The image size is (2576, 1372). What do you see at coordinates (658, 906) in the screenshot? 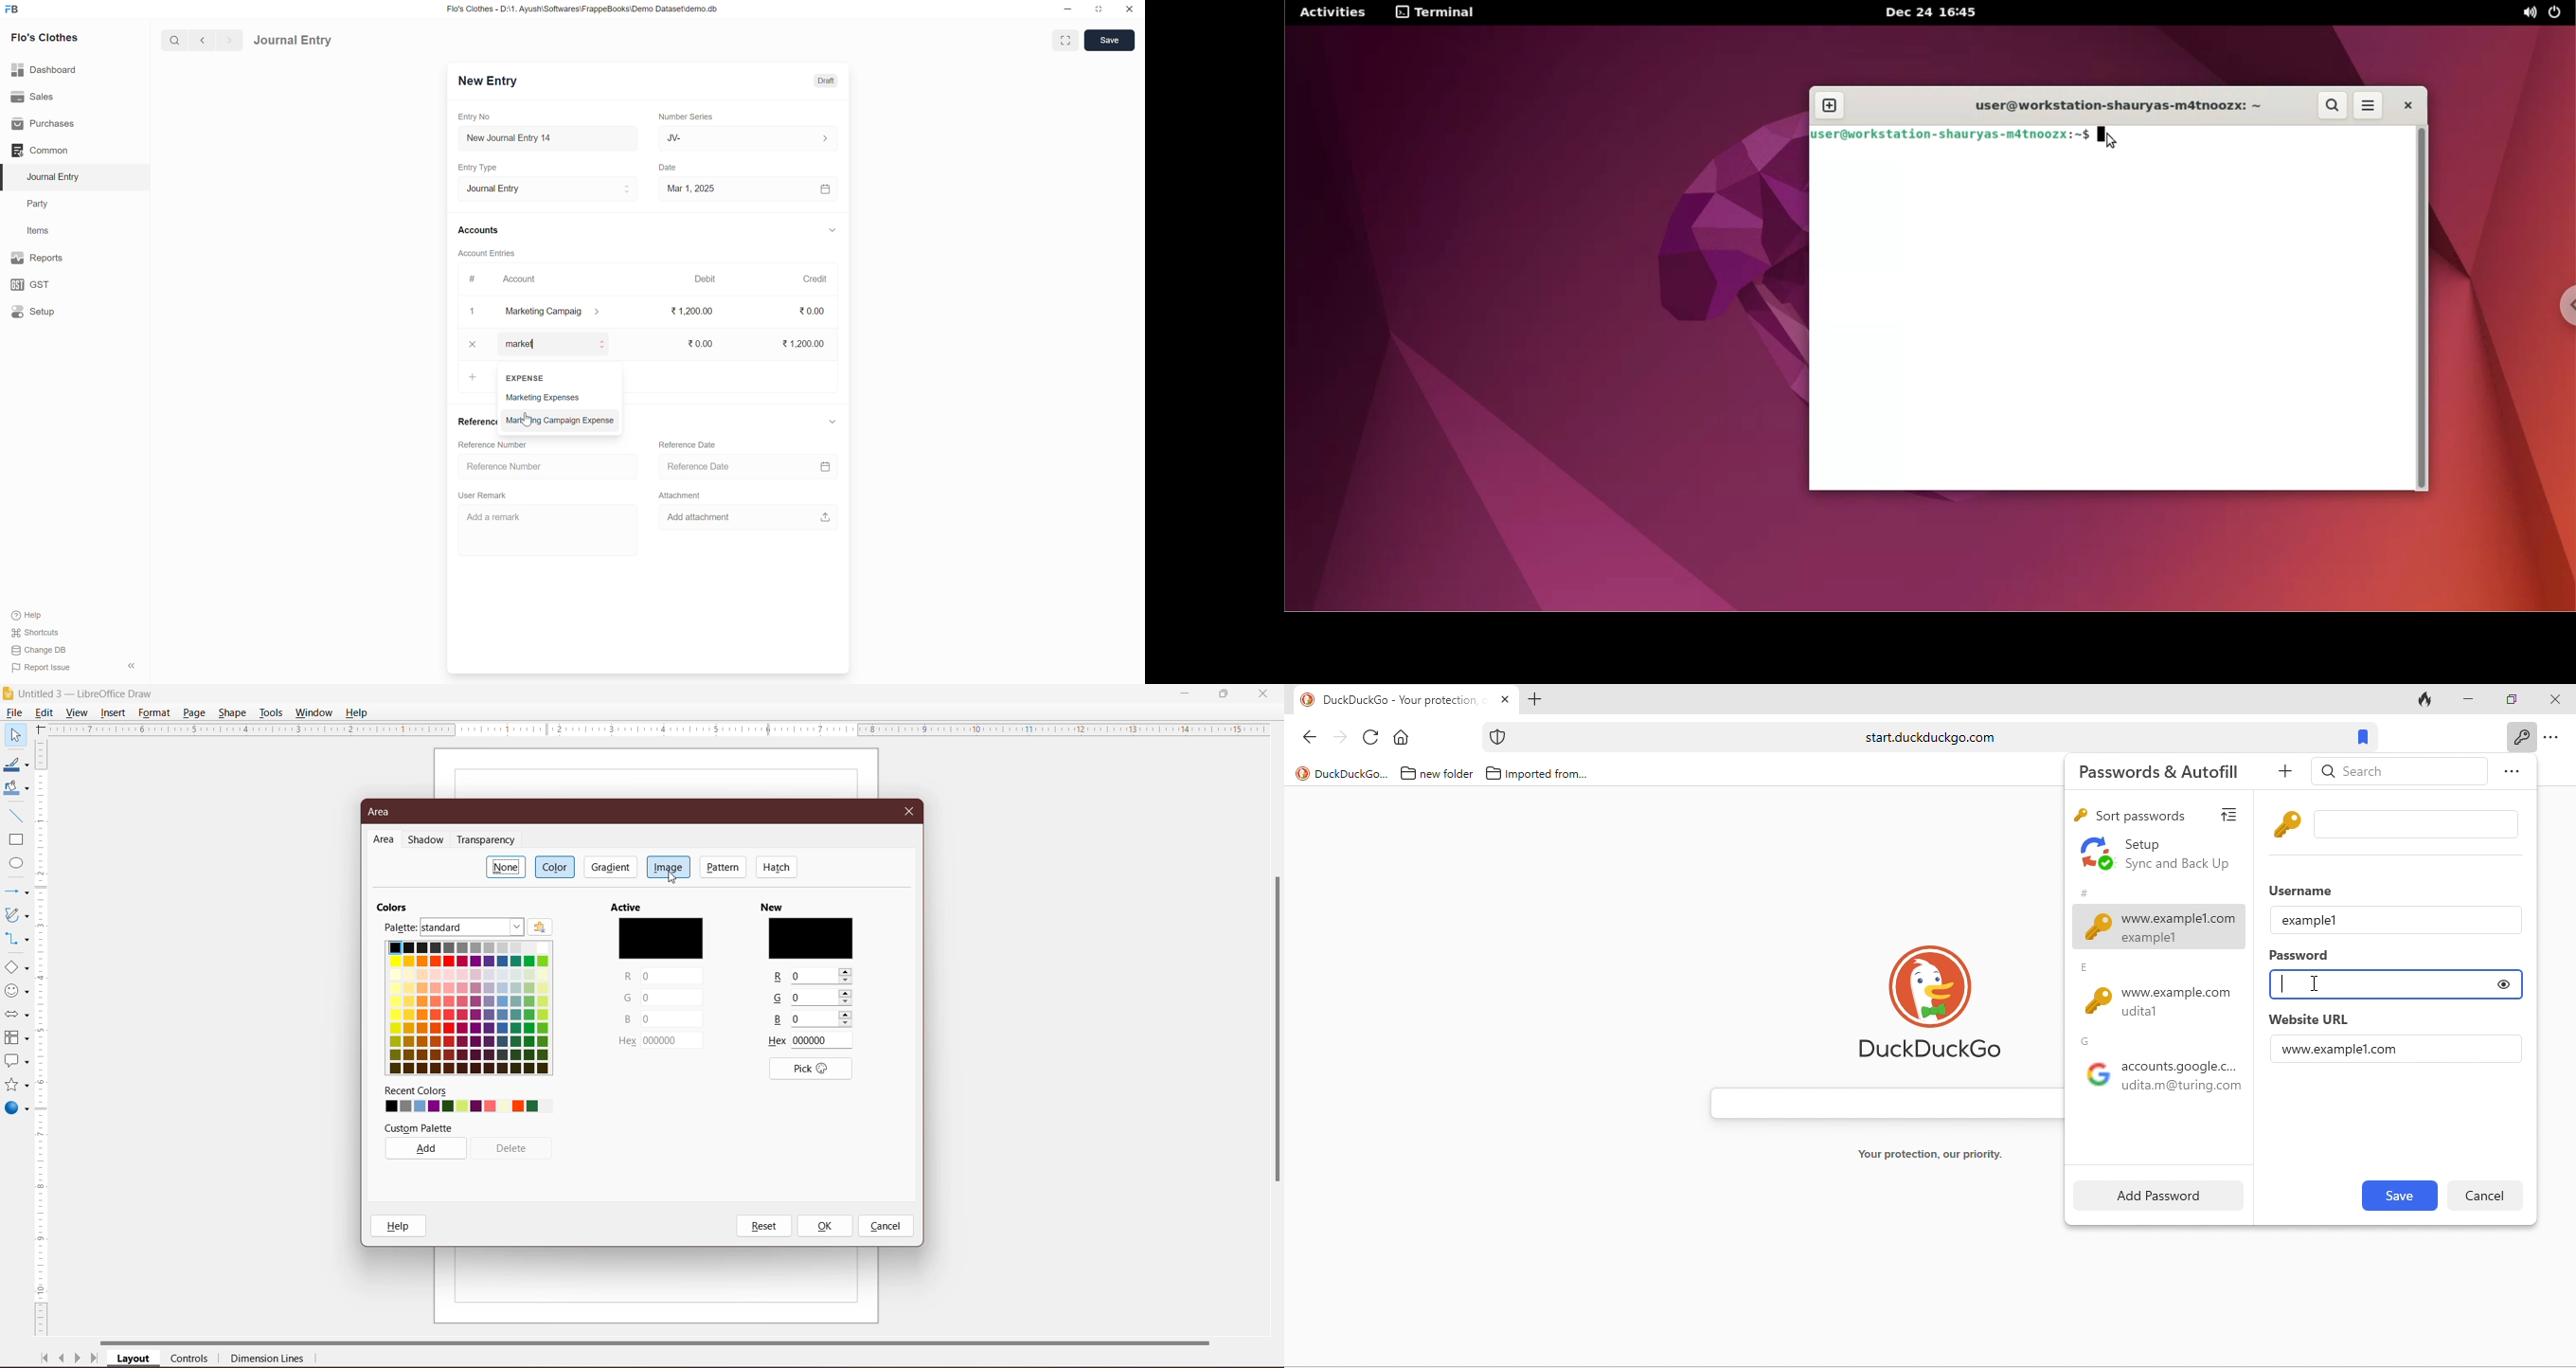
I see `Active` at bounding box center [658, 906].